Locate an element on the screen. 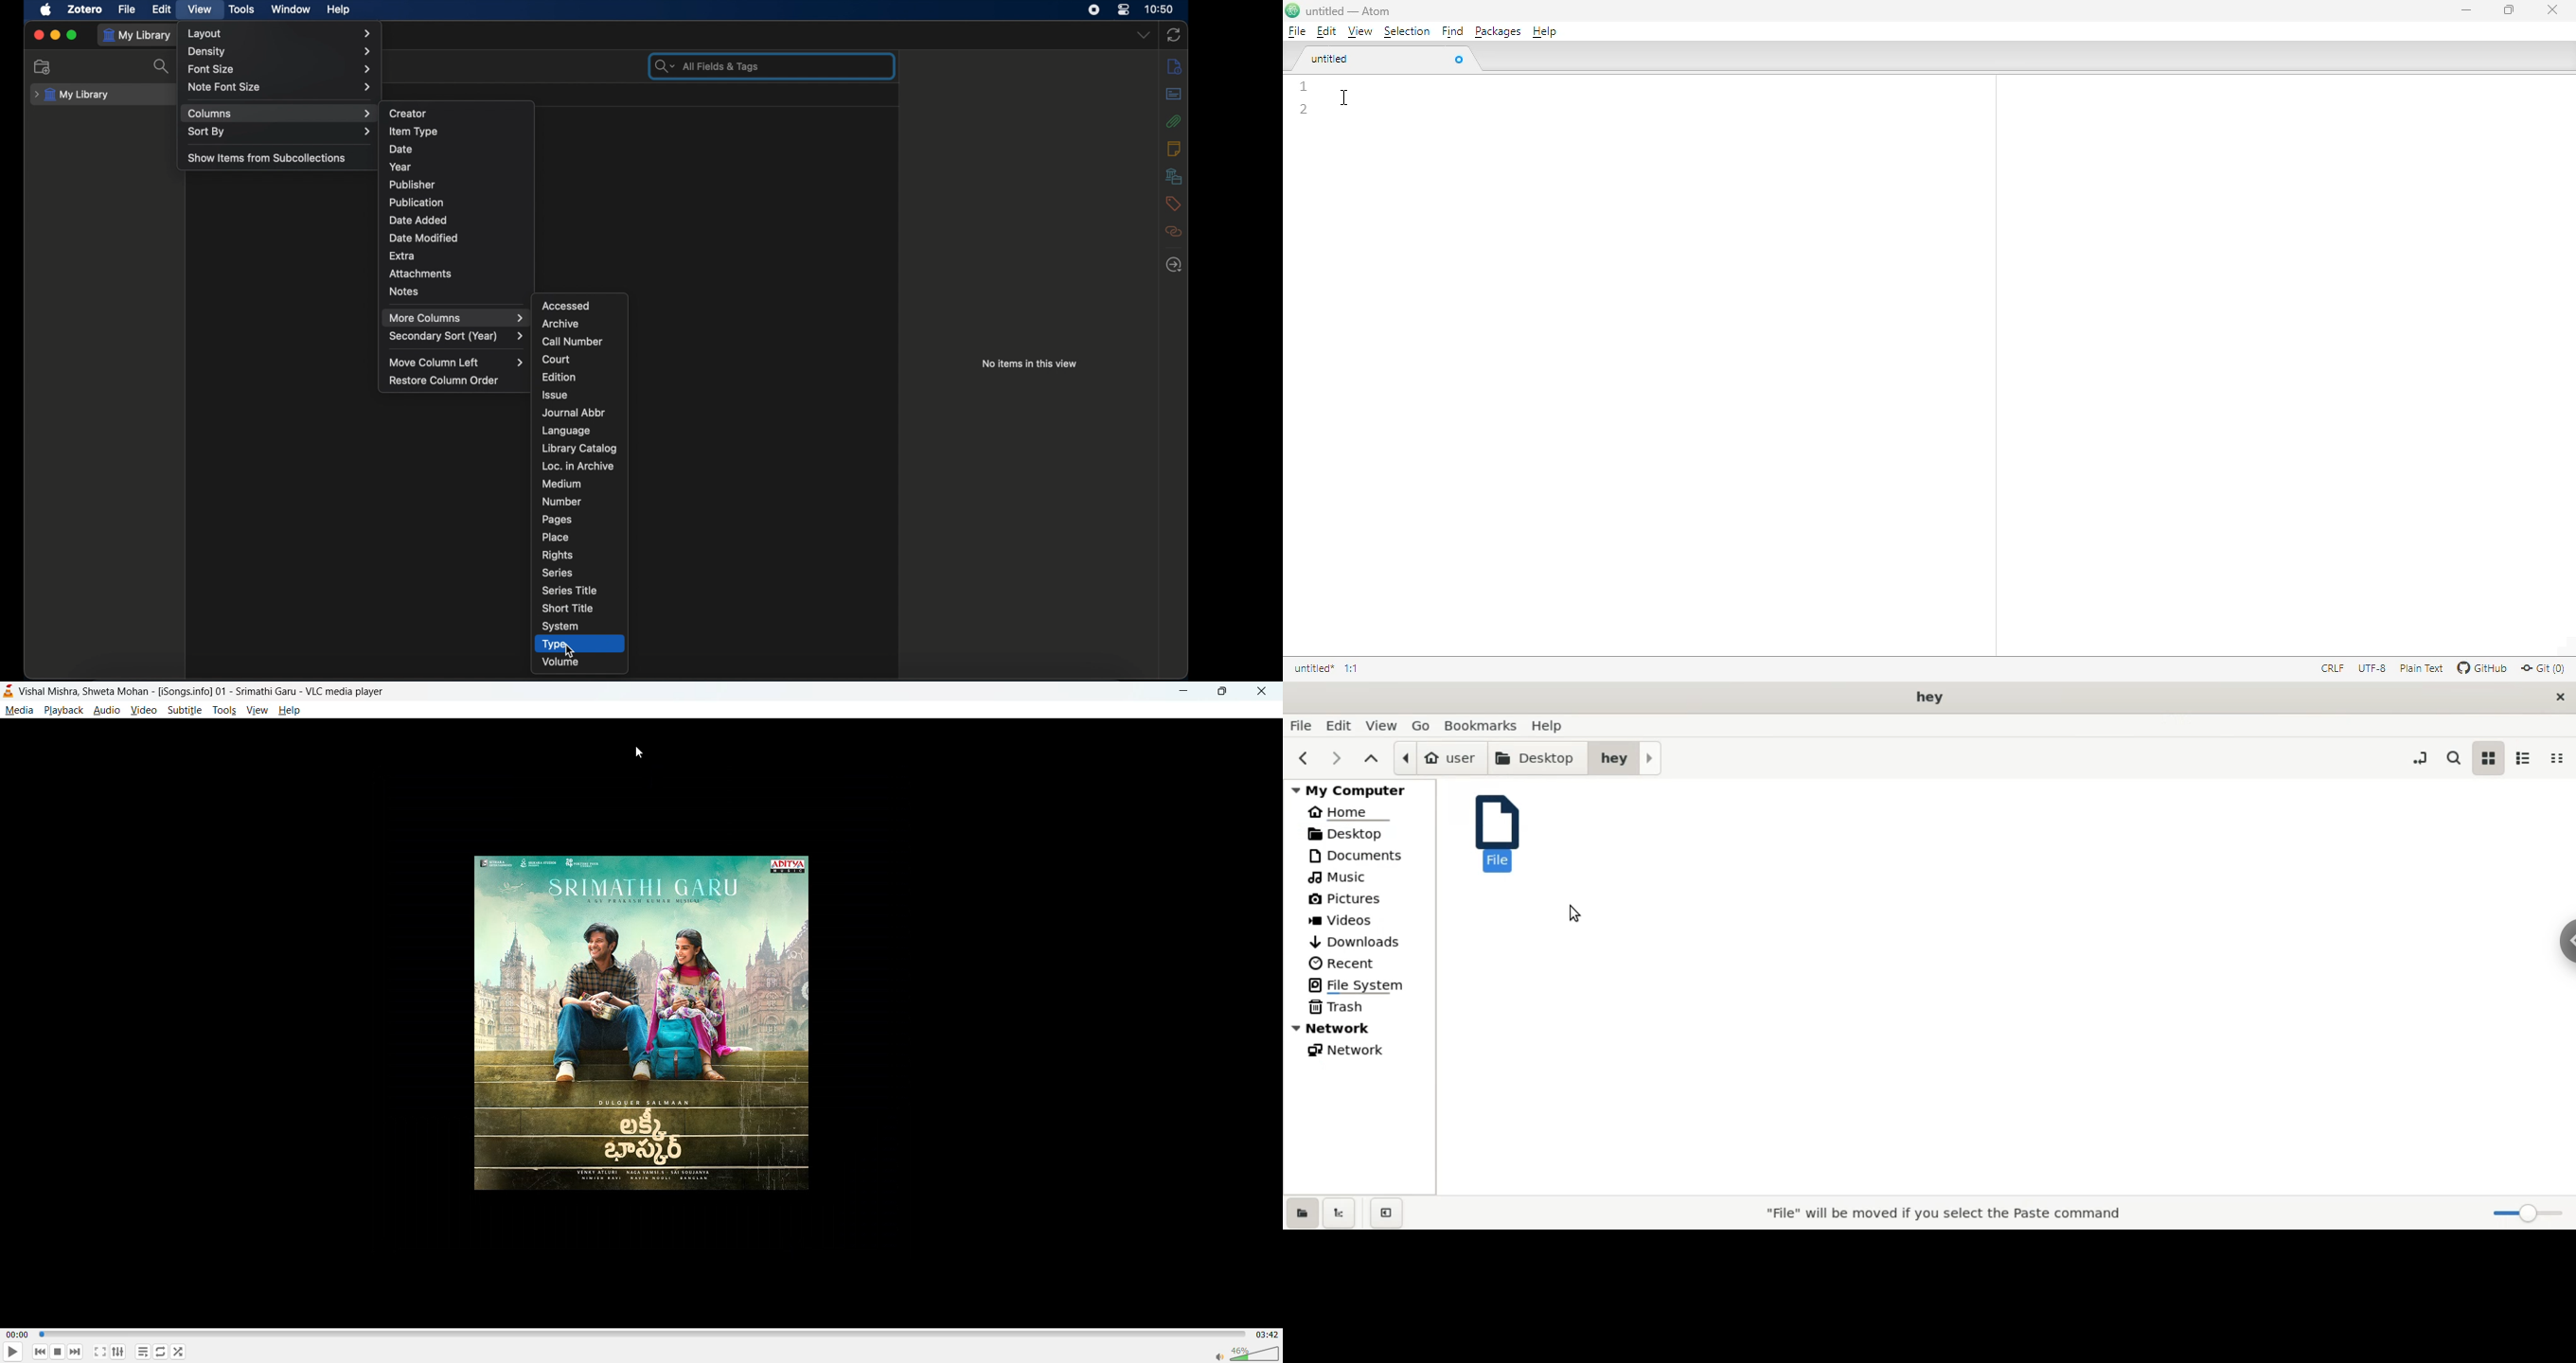  file will be moves if you selected the paste command is located at coordinates (1942, 1213).